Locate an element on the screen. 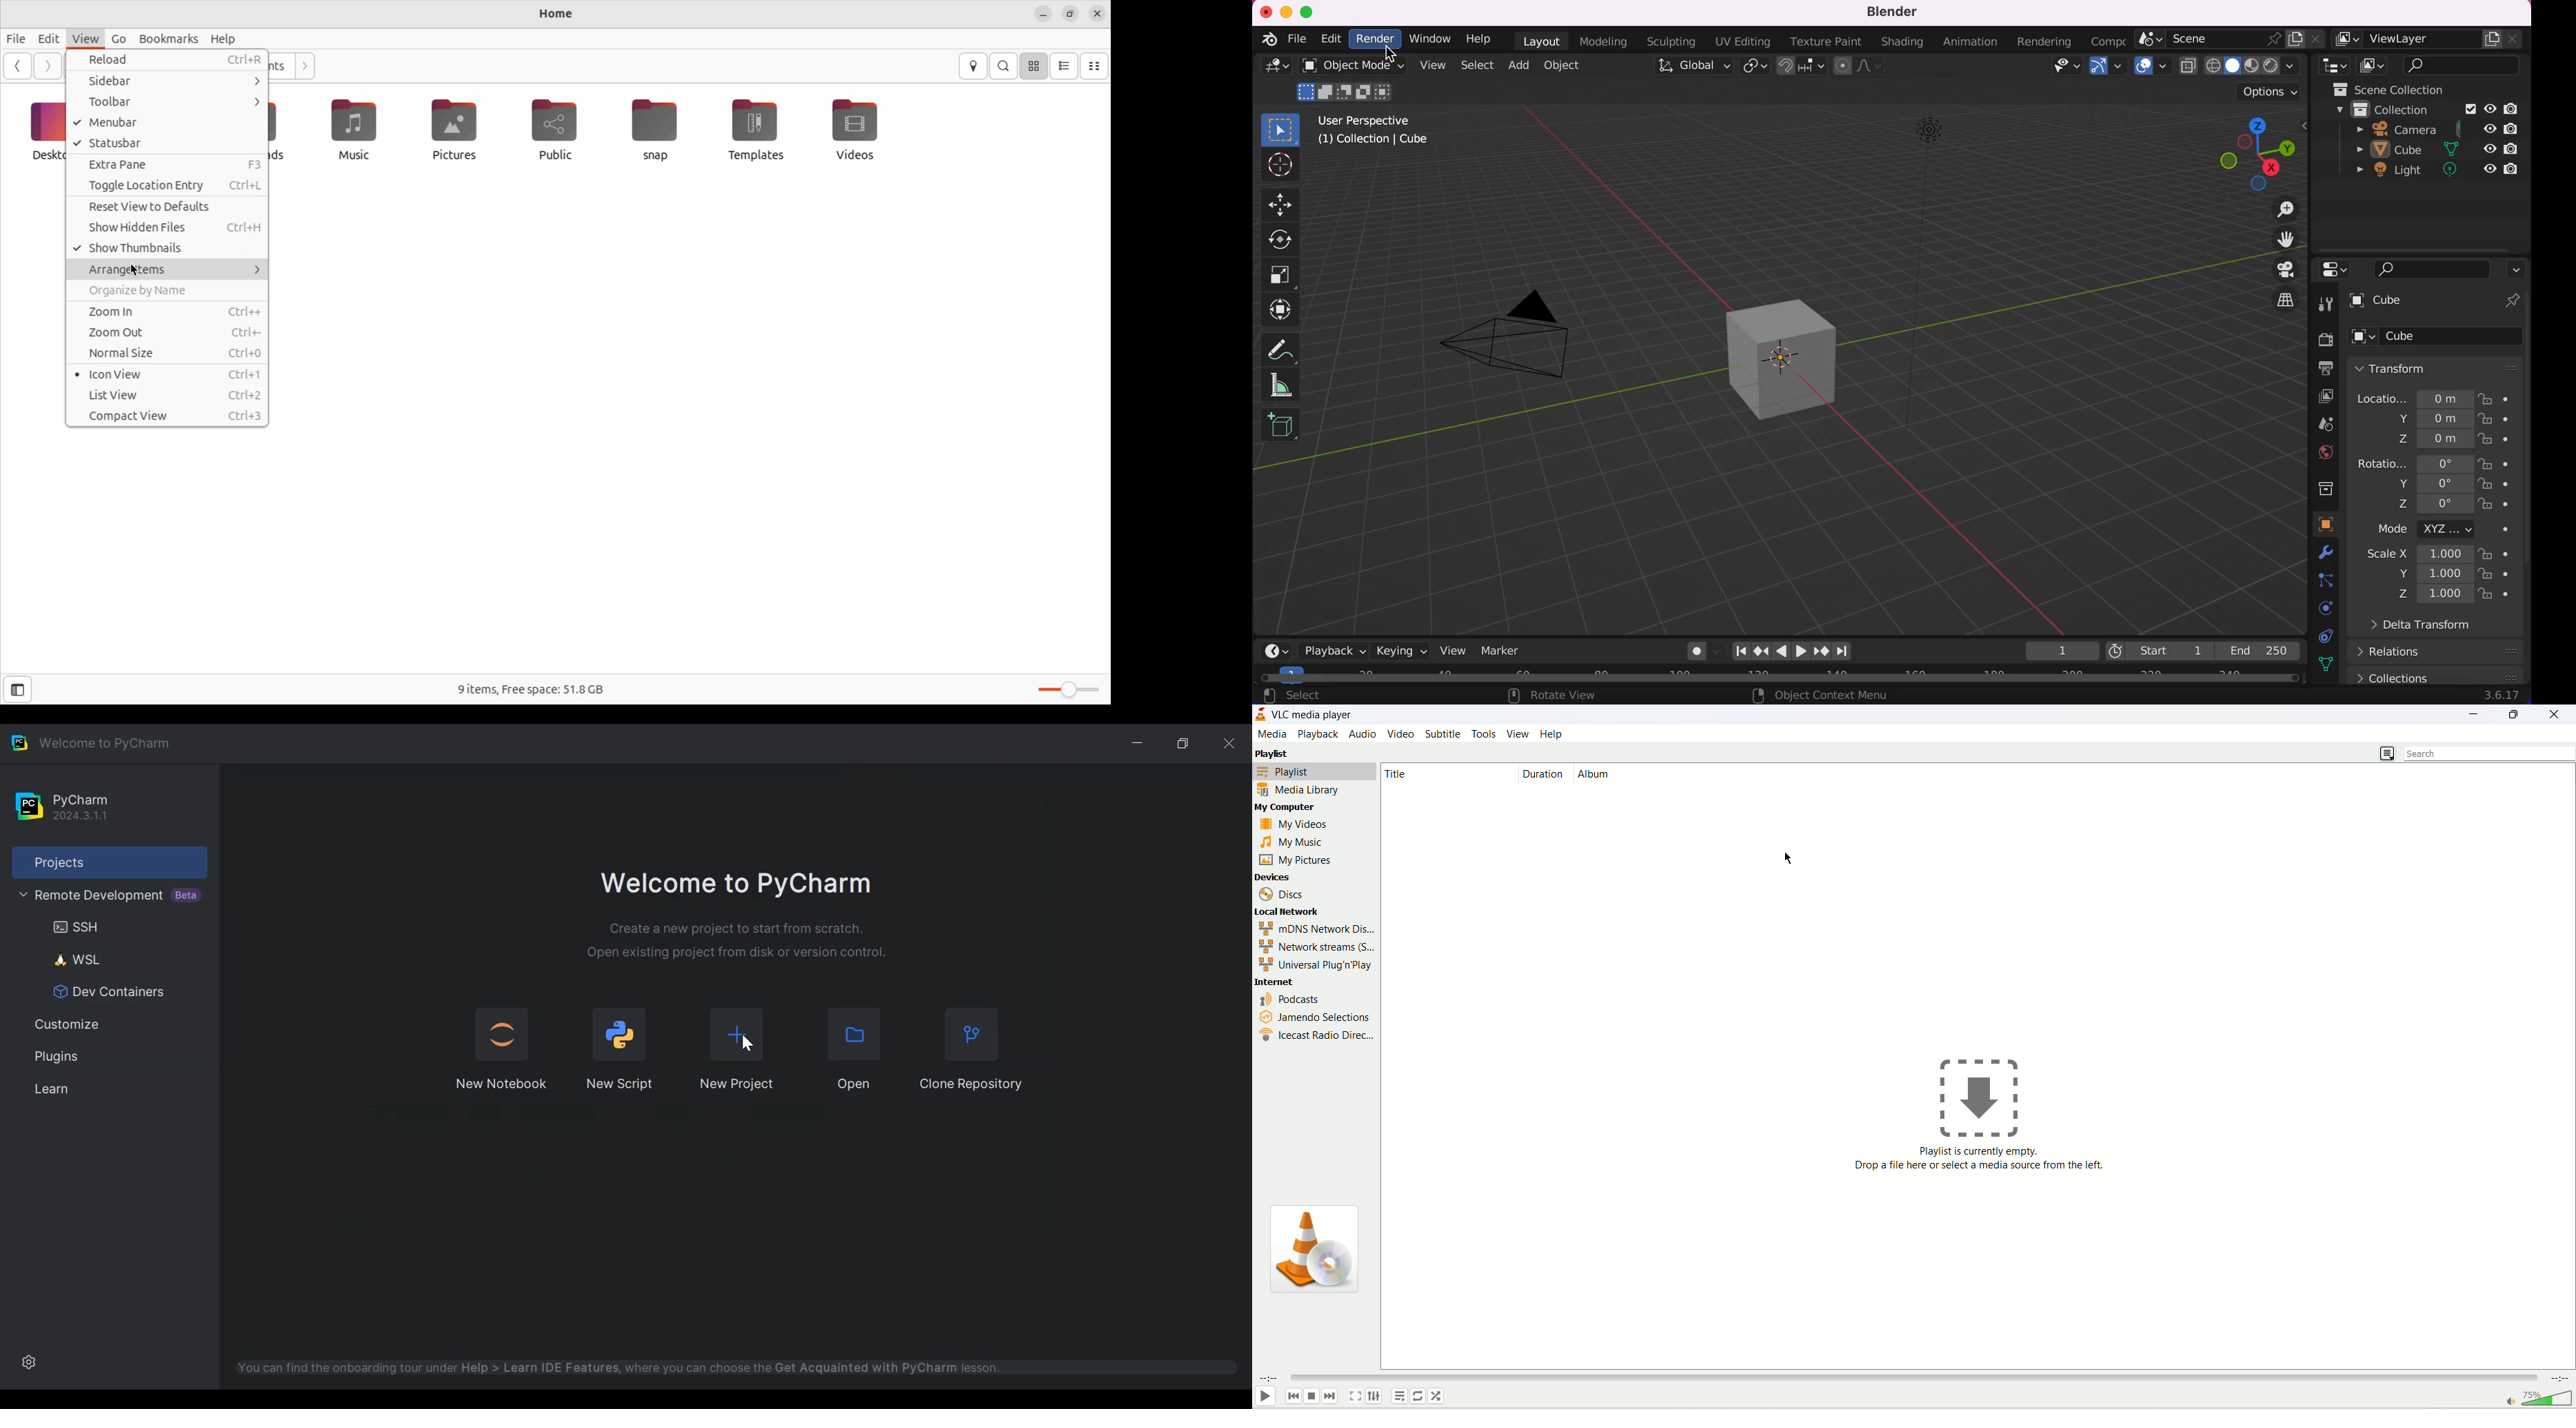 This screenshot has width=2576, height=1428. devices is located at coordinates (1276, 879).